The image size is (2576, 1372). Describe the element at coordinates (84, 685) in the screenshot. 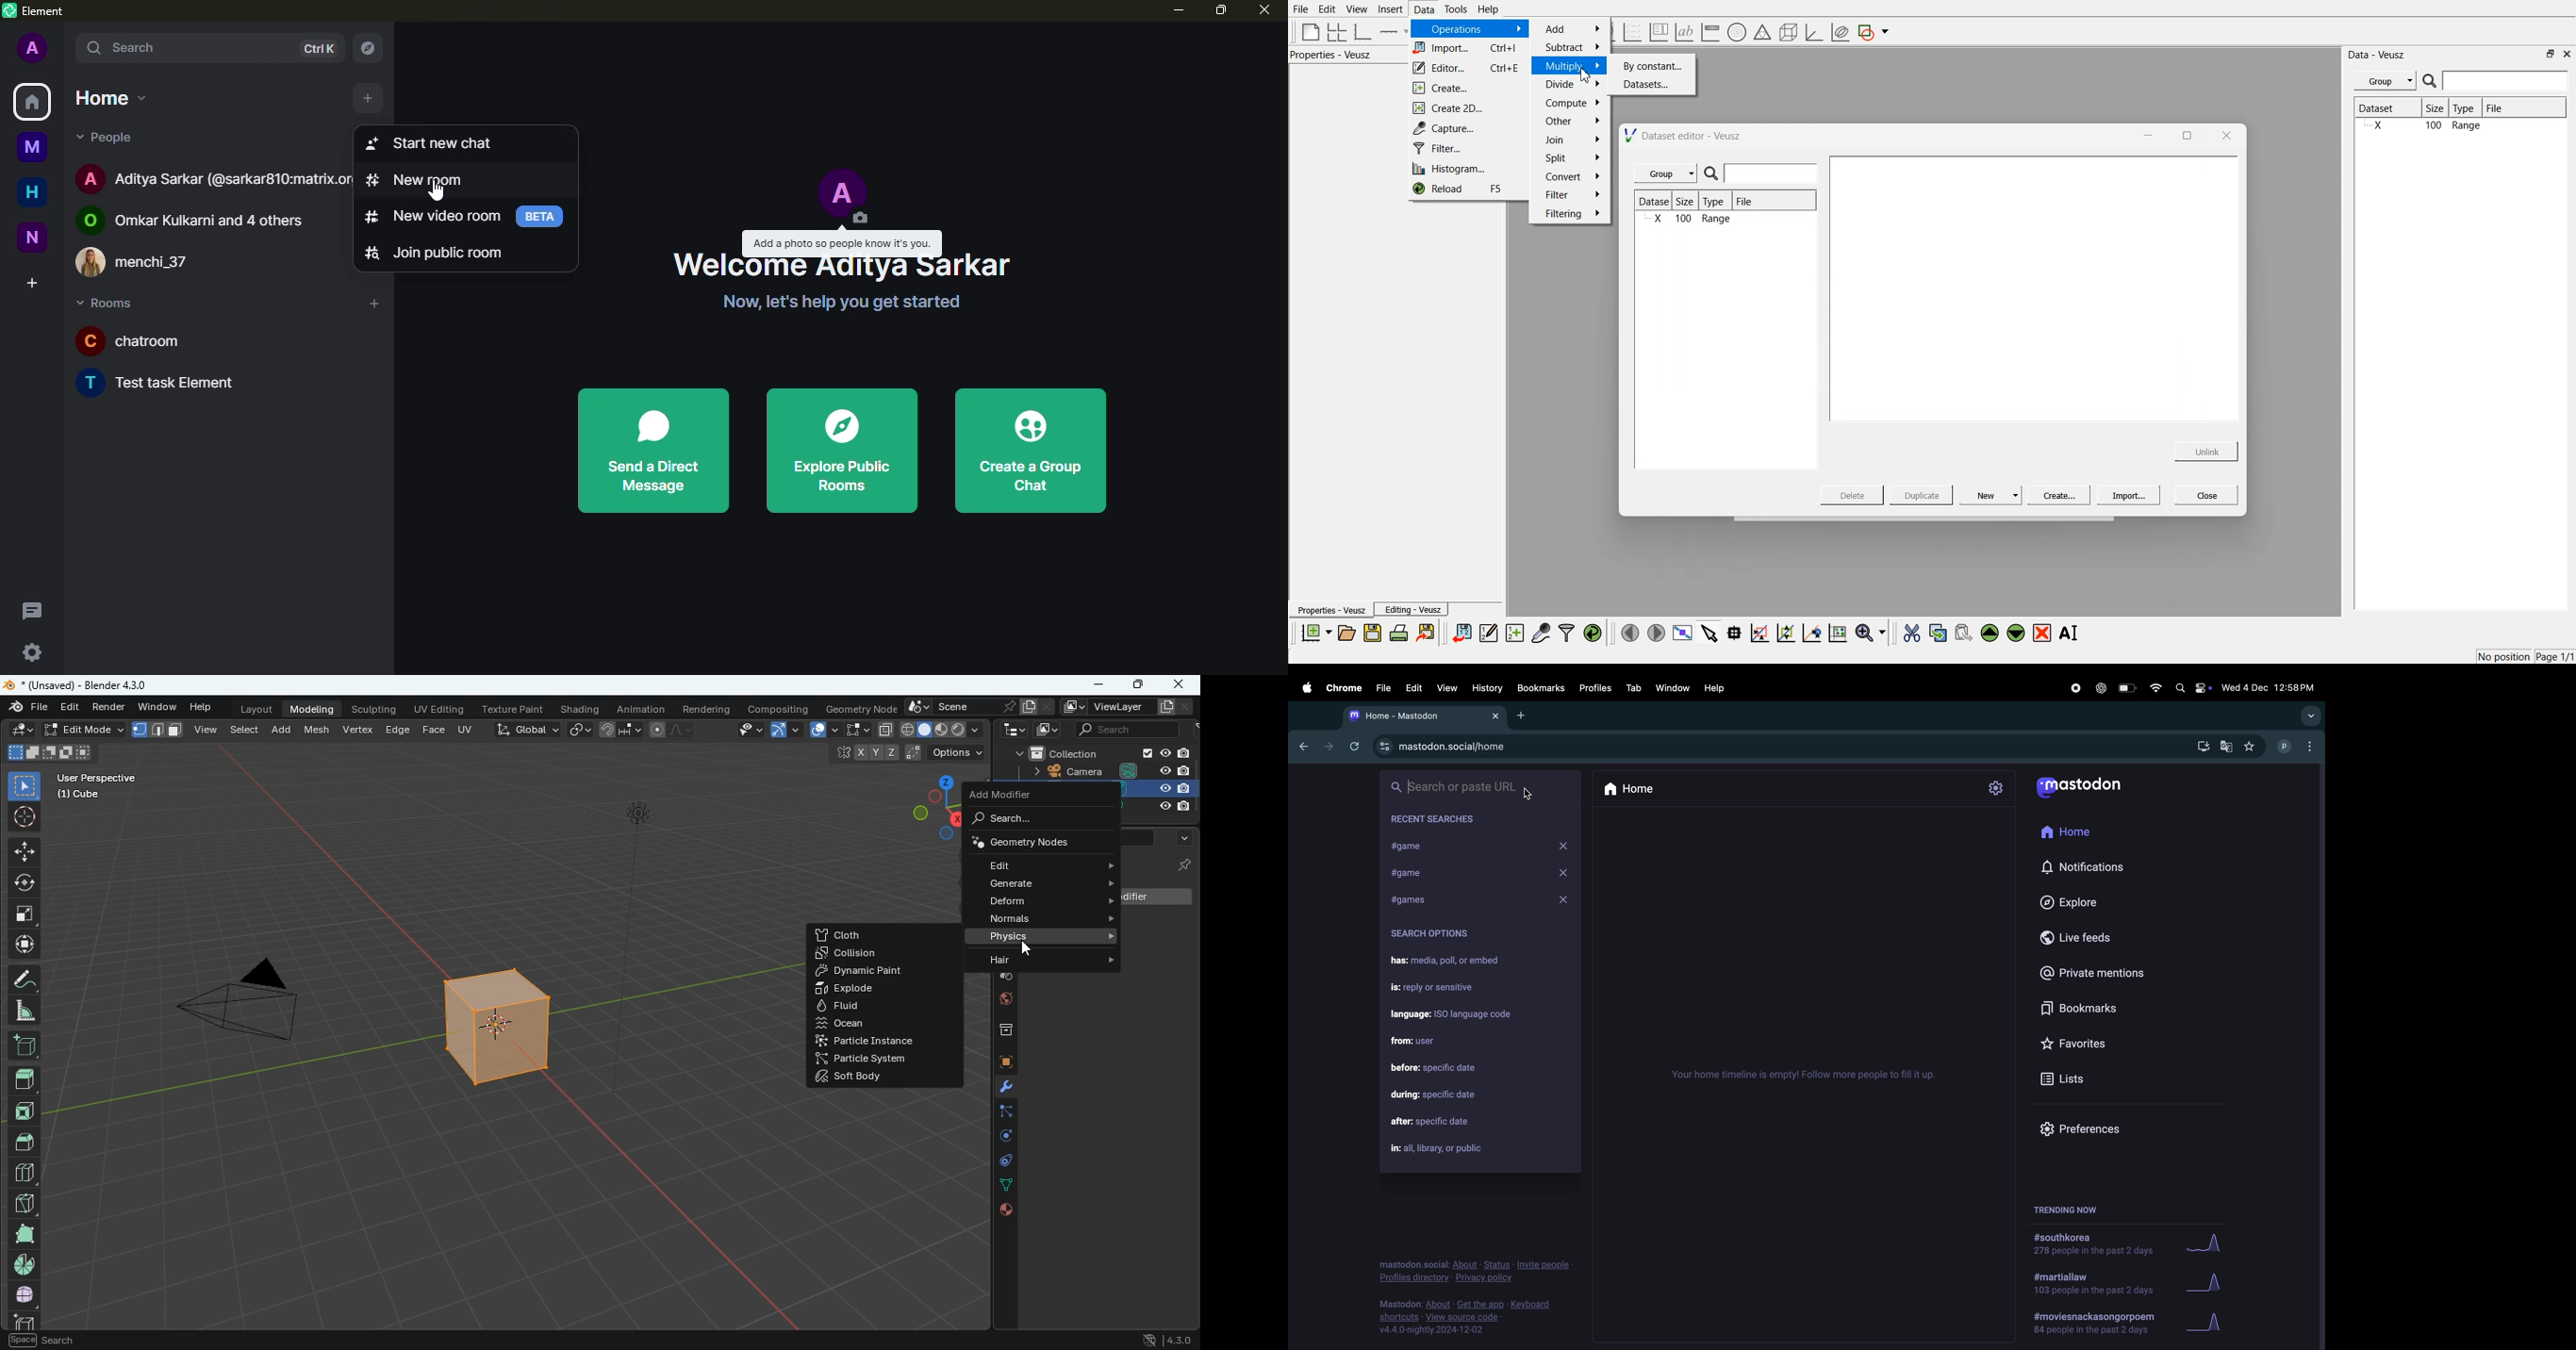

I see `blender` at that location.